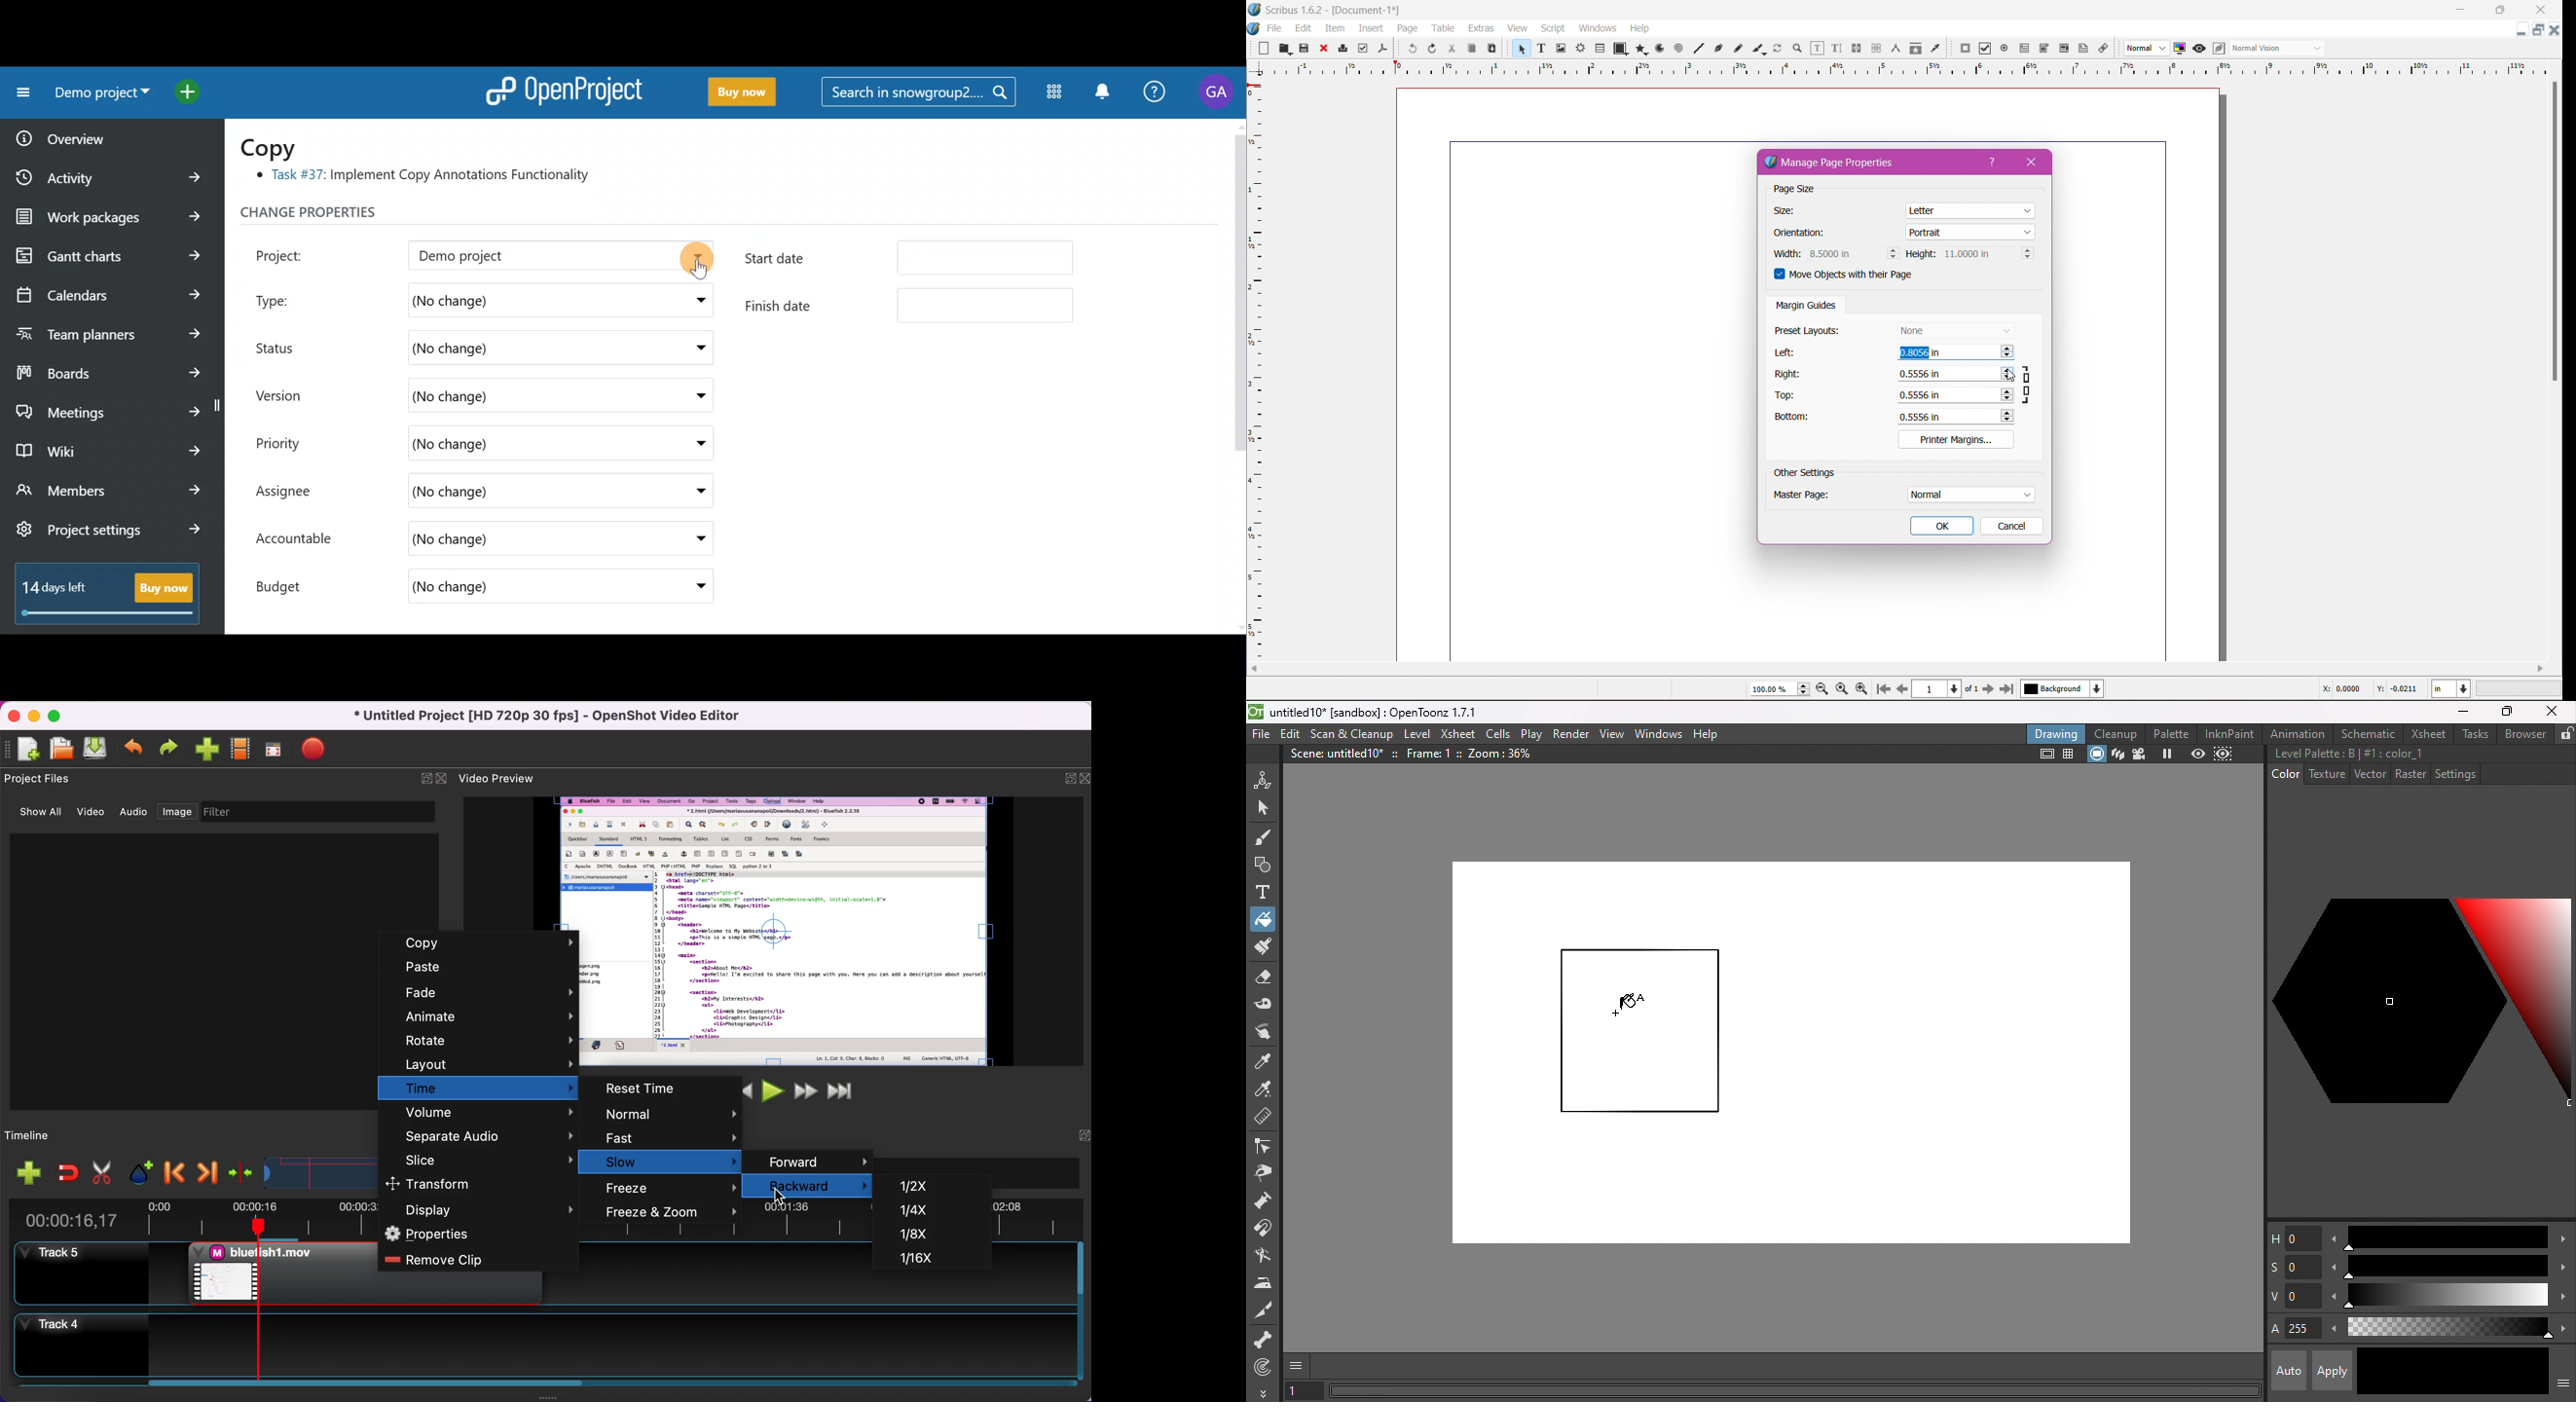 Image resolution: width=2576 pixels, height=1428 pixels. I want to click on Print, so click(1342, 48).